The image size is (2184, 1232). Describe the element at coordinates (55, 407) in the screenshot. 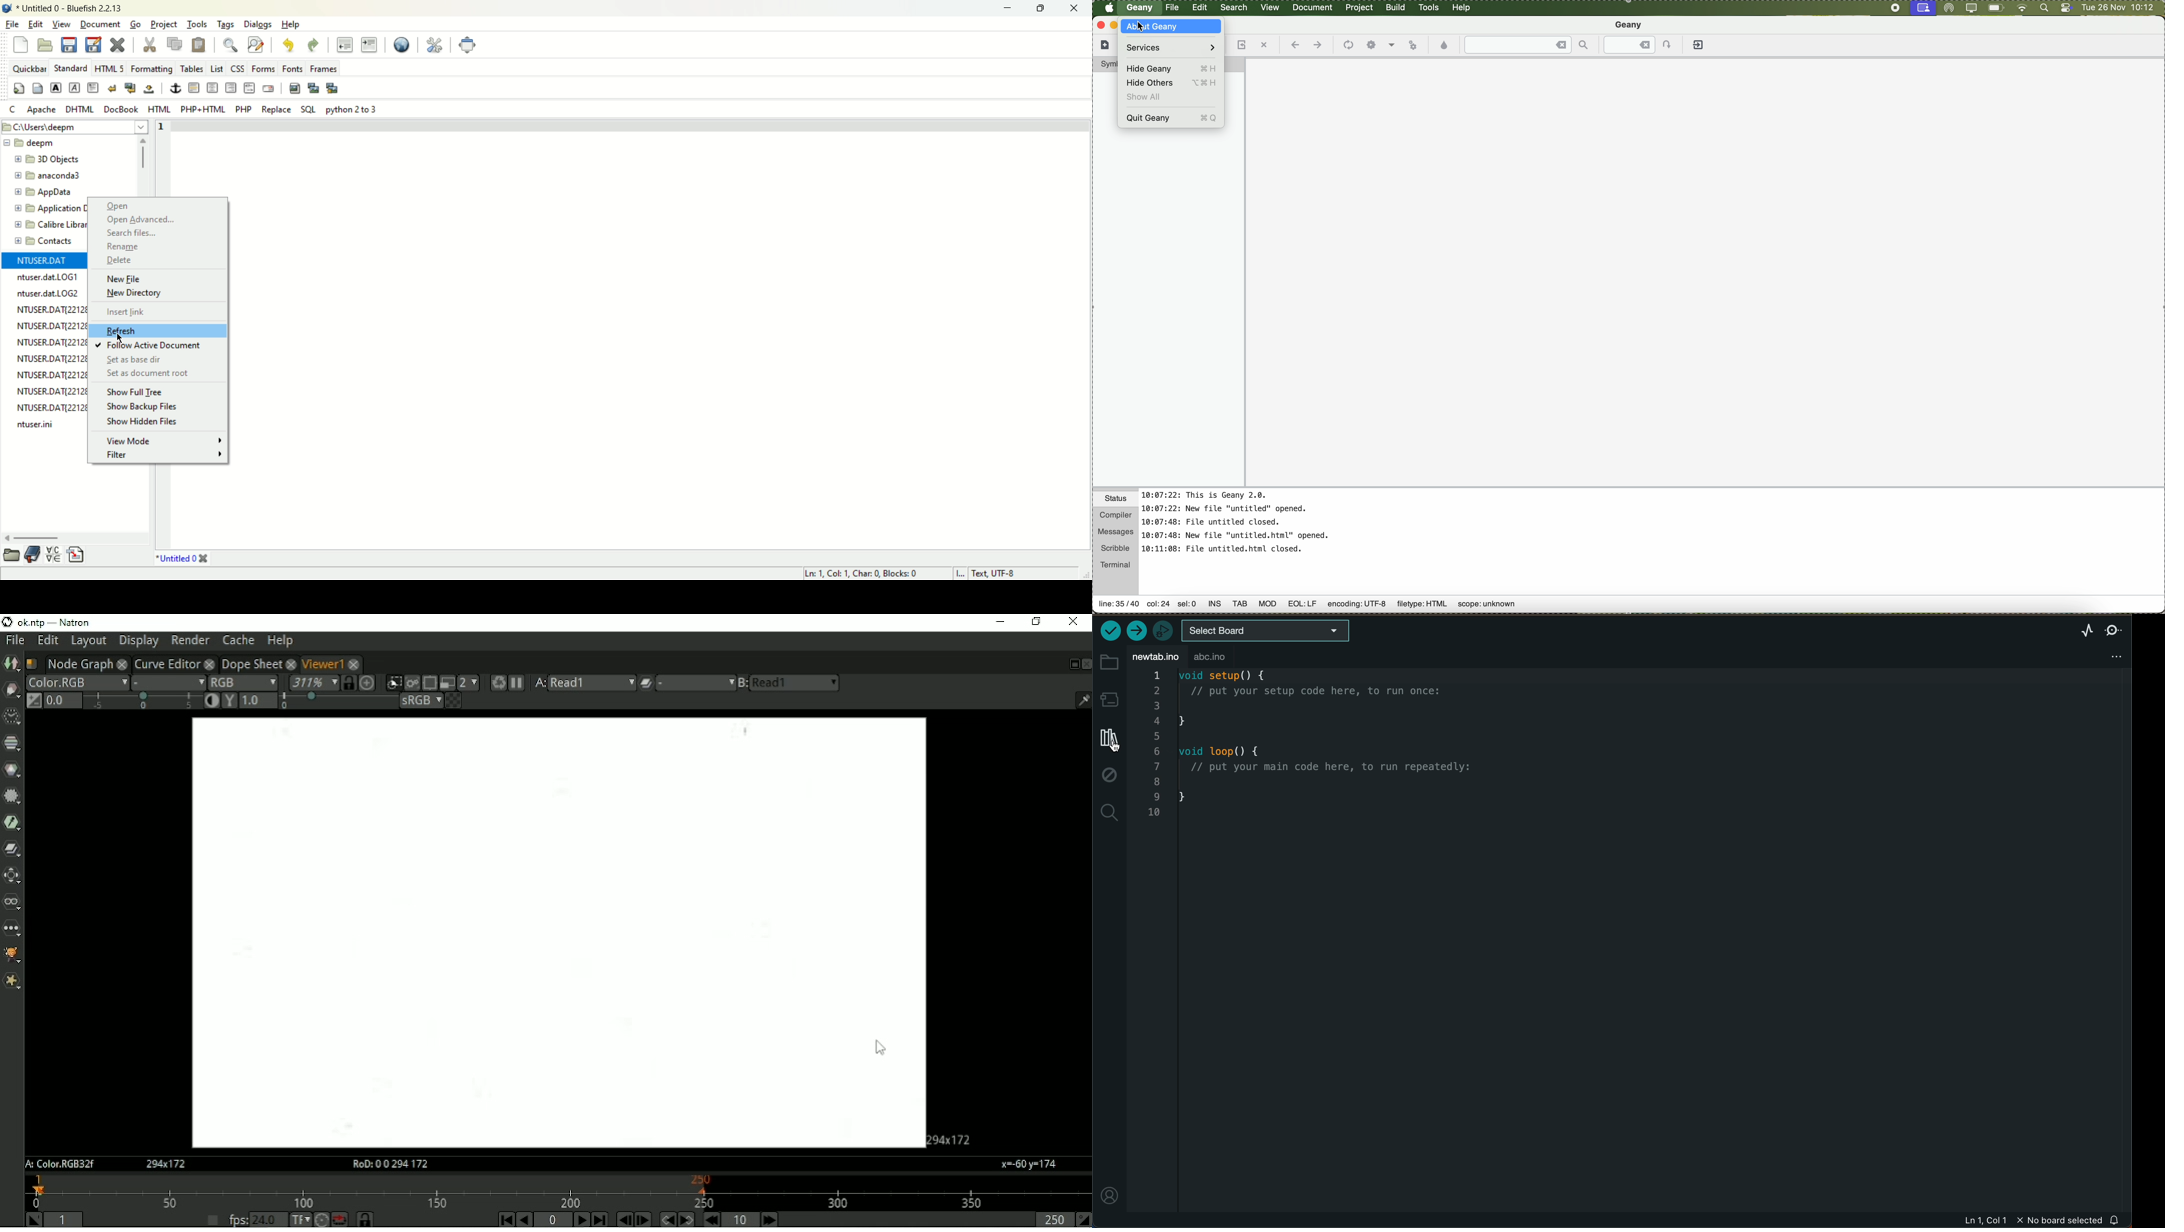

I see `NTUSER.DAT{22128aa0-2361-11ee-¢` at that location.